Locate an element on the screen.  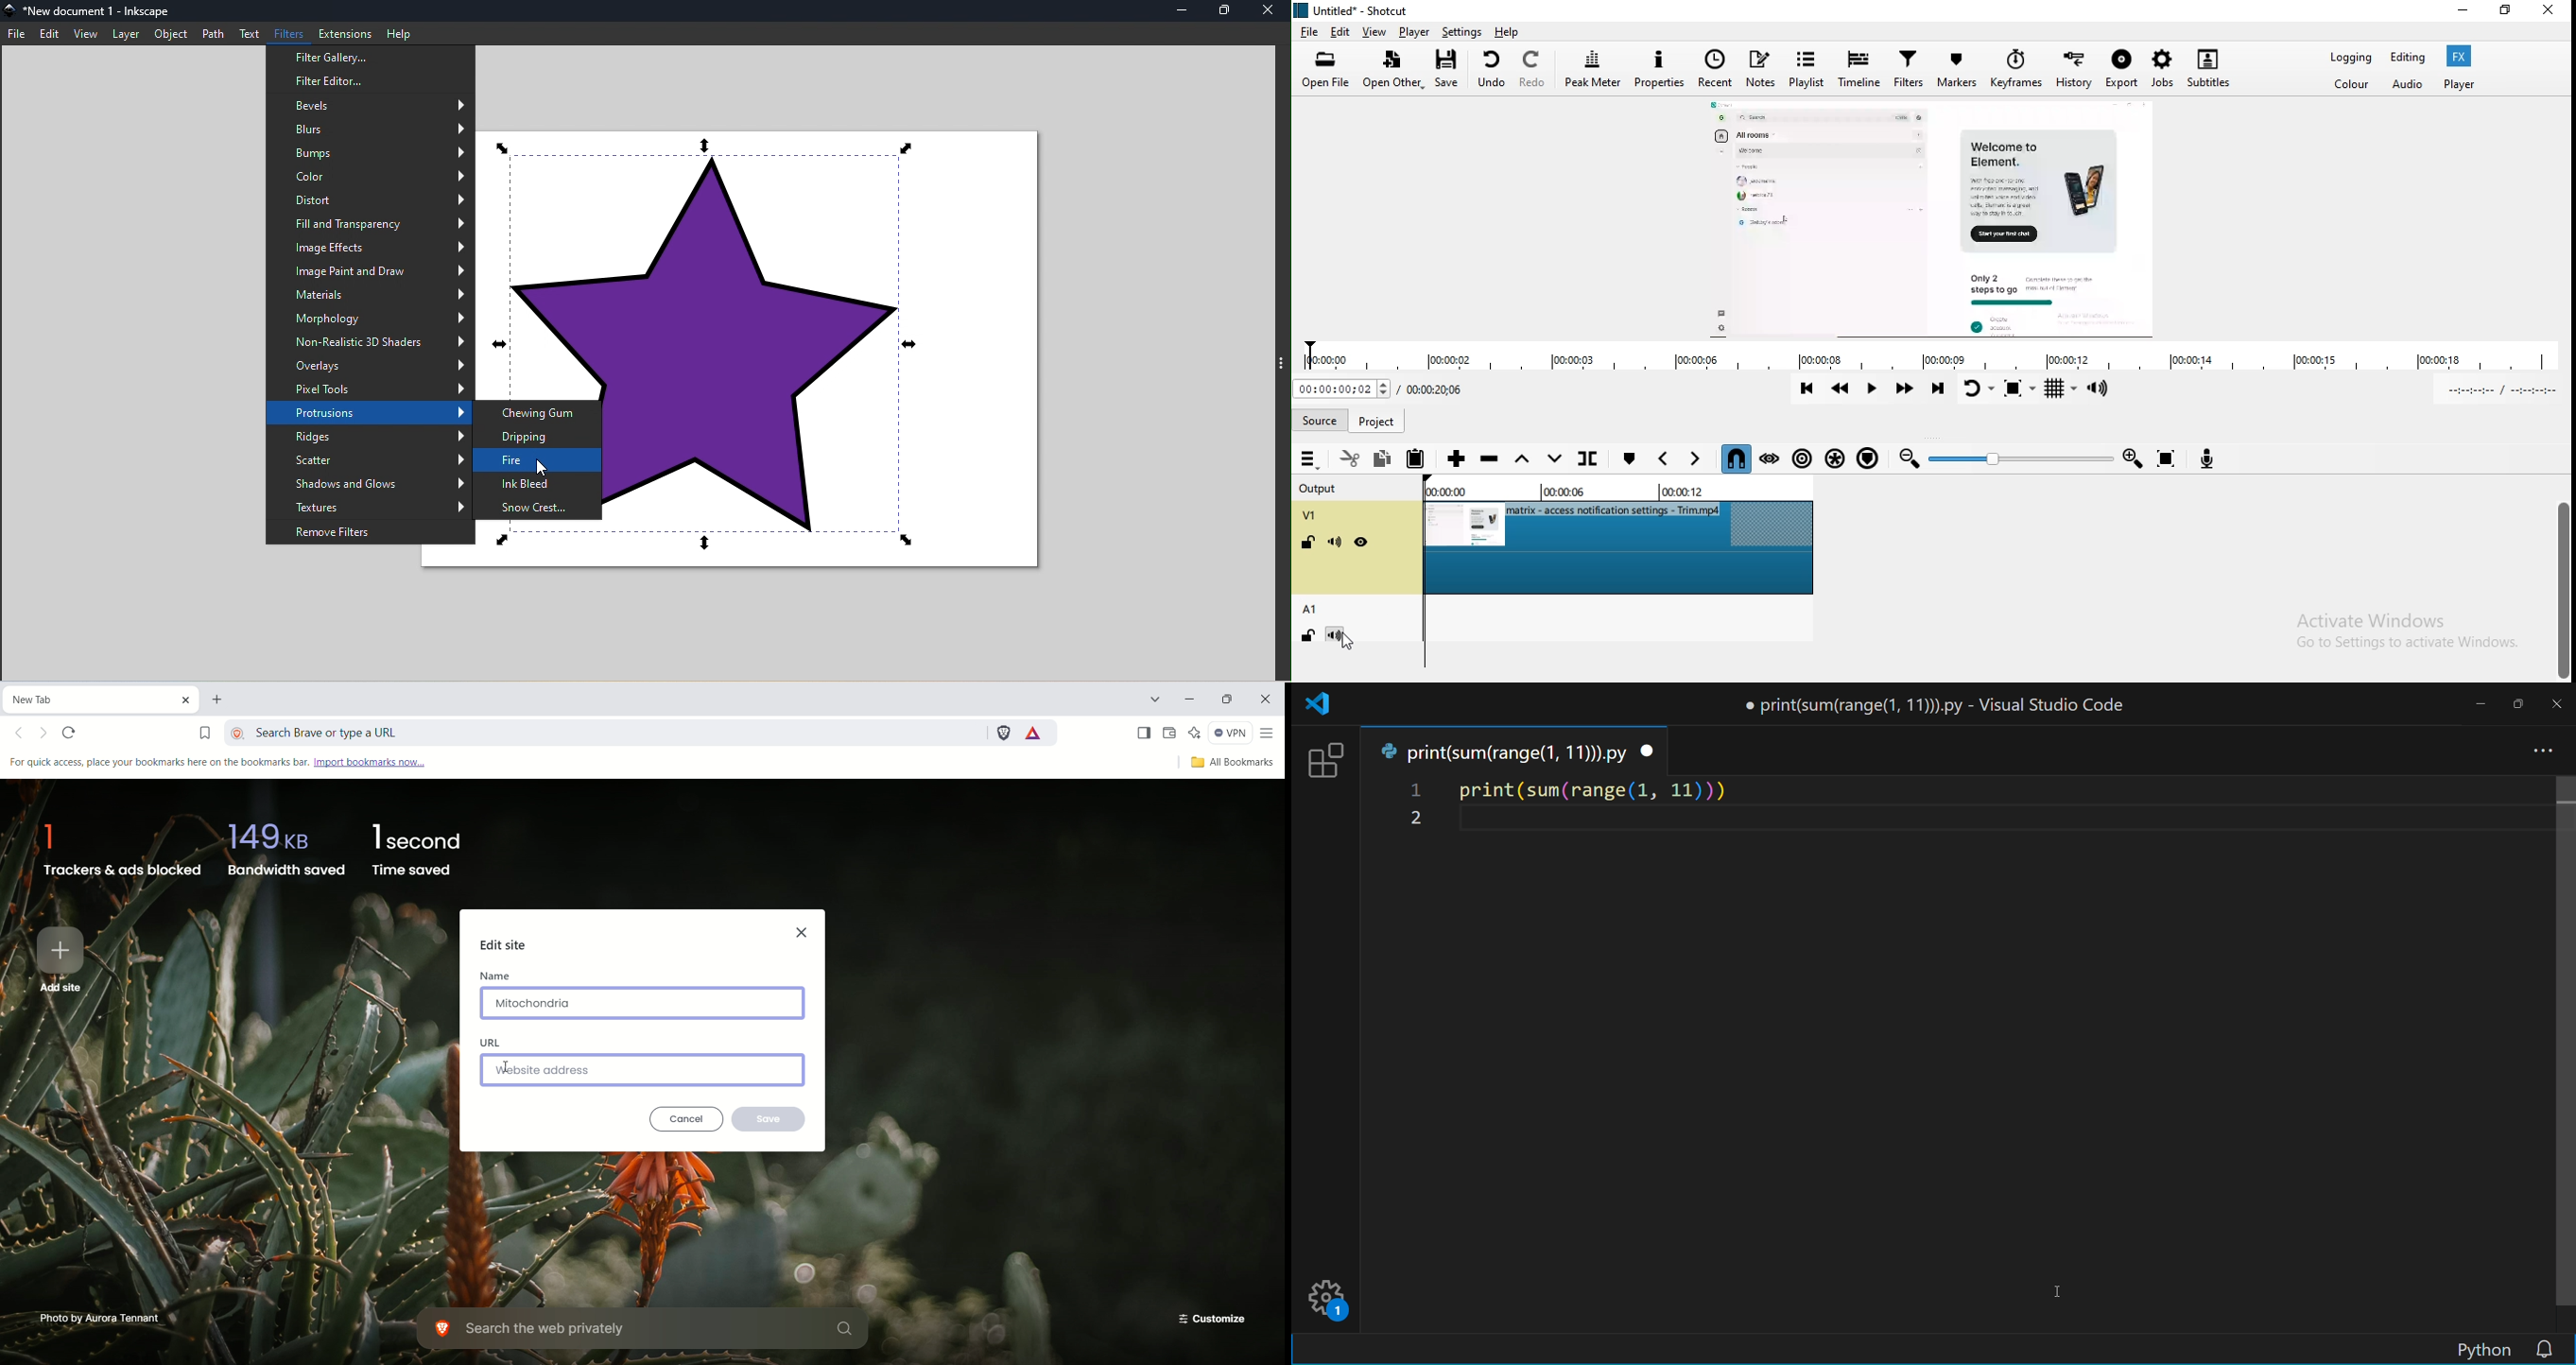
Ripple all tracks is located at coordinates (1835, 459).